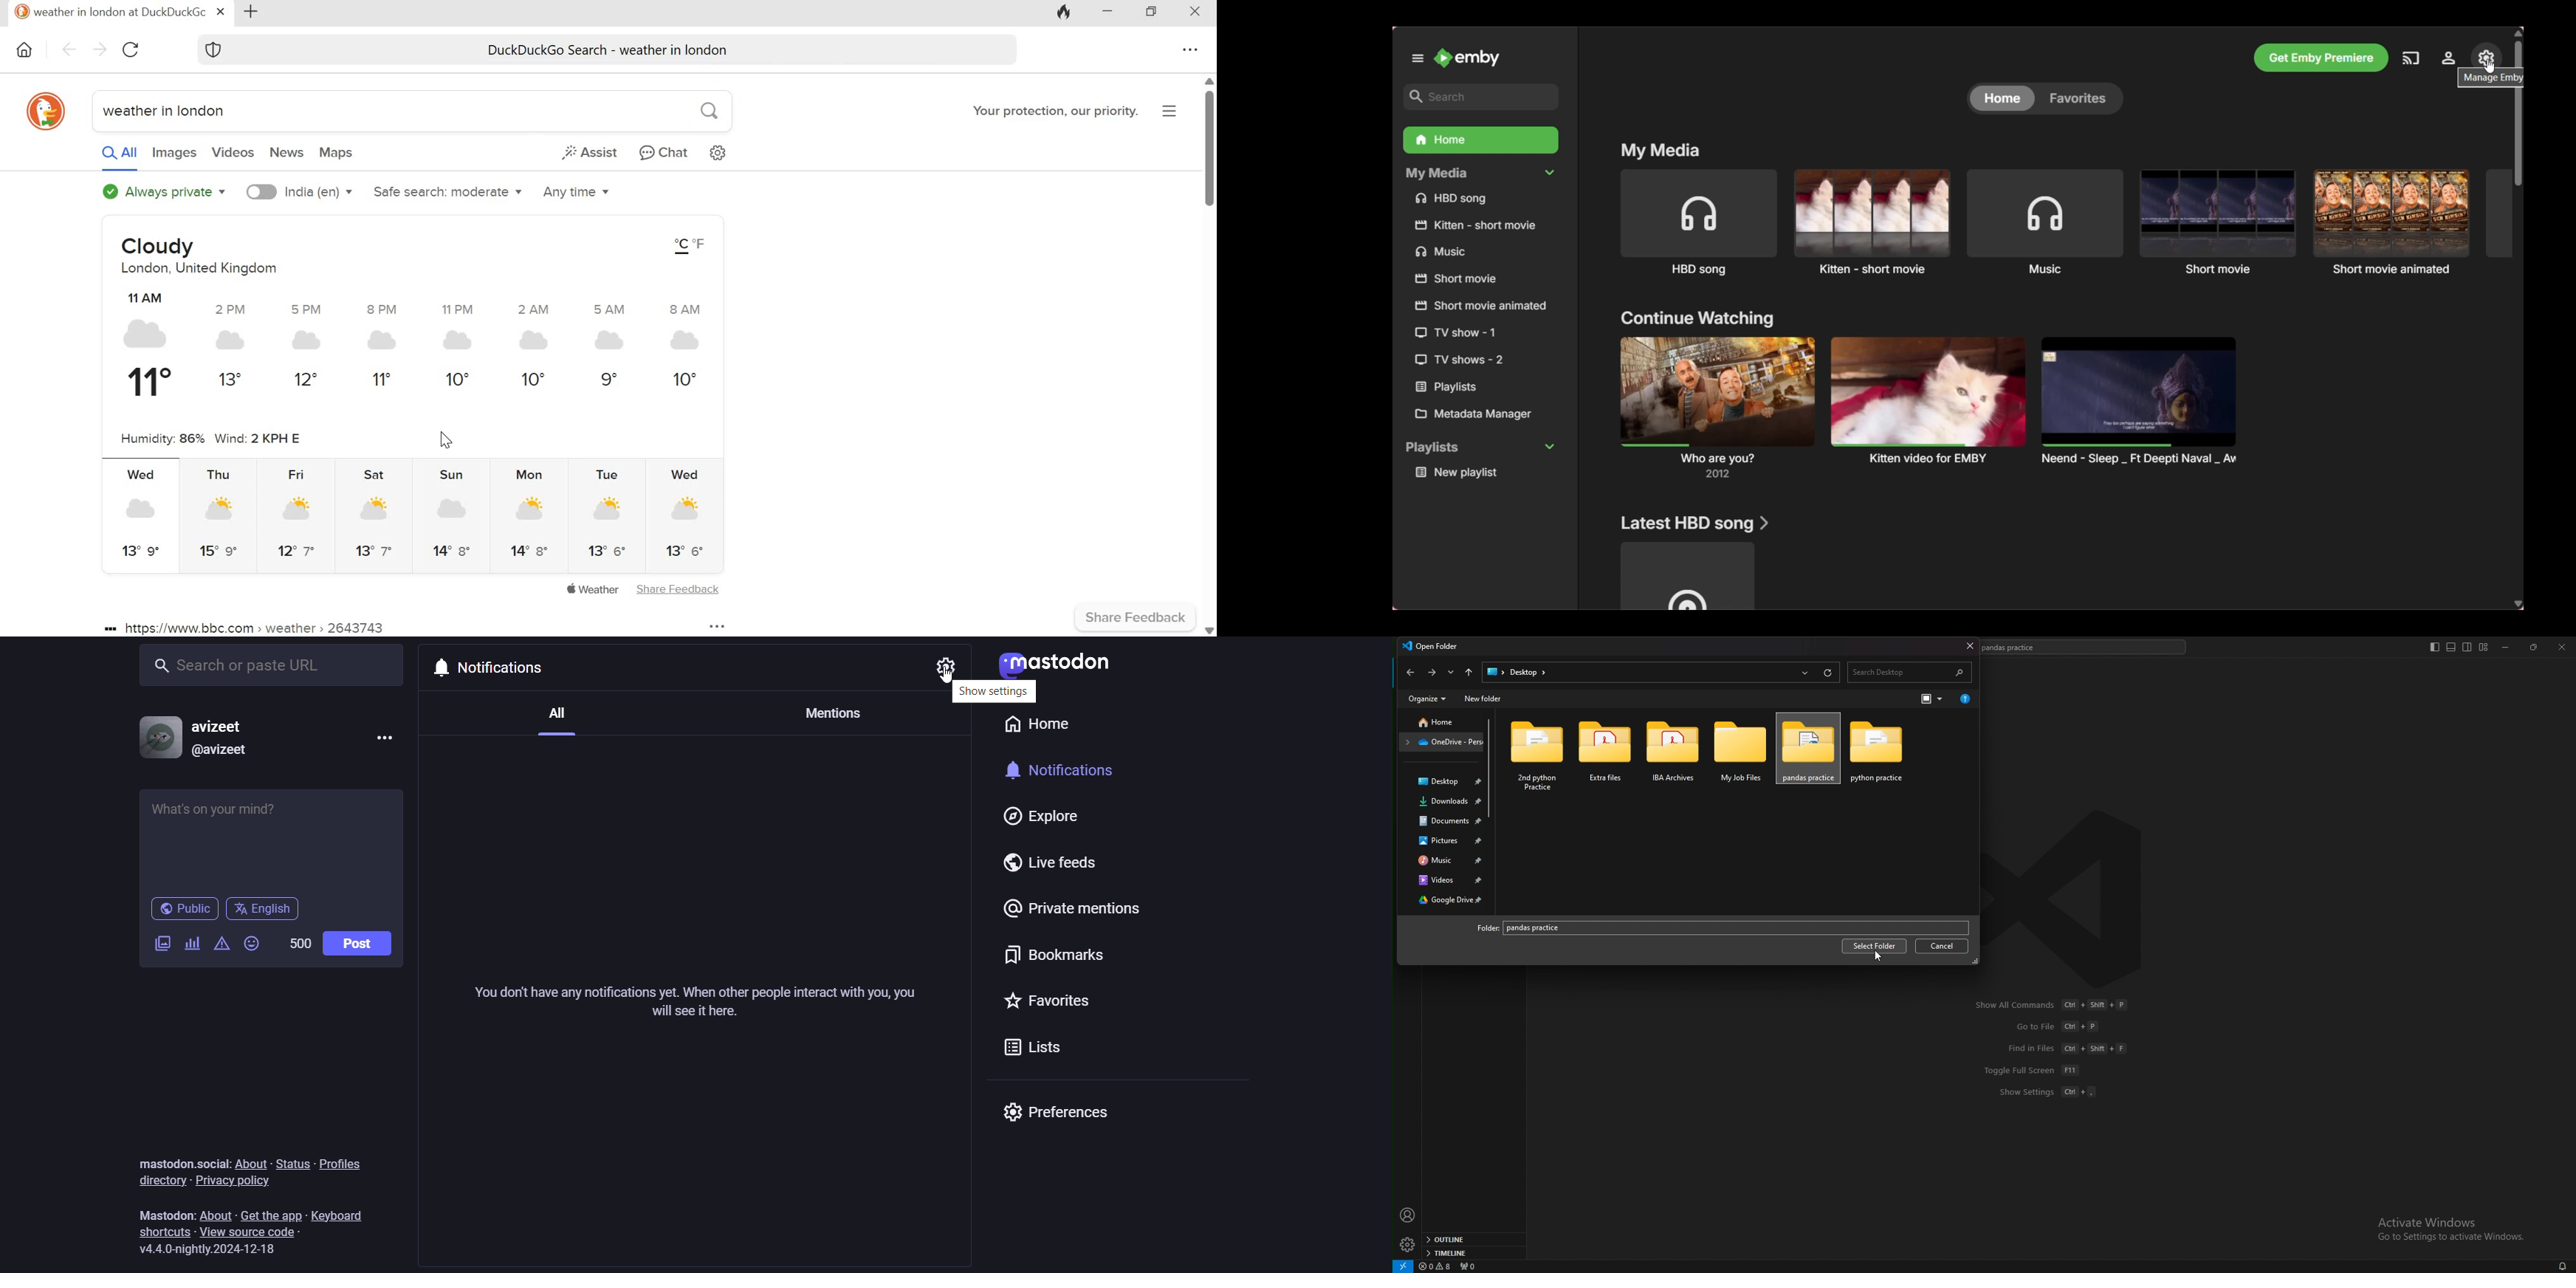 The width and height of the screenshot is (2576, 1288). I want to click on more options, so click(1967, 699).